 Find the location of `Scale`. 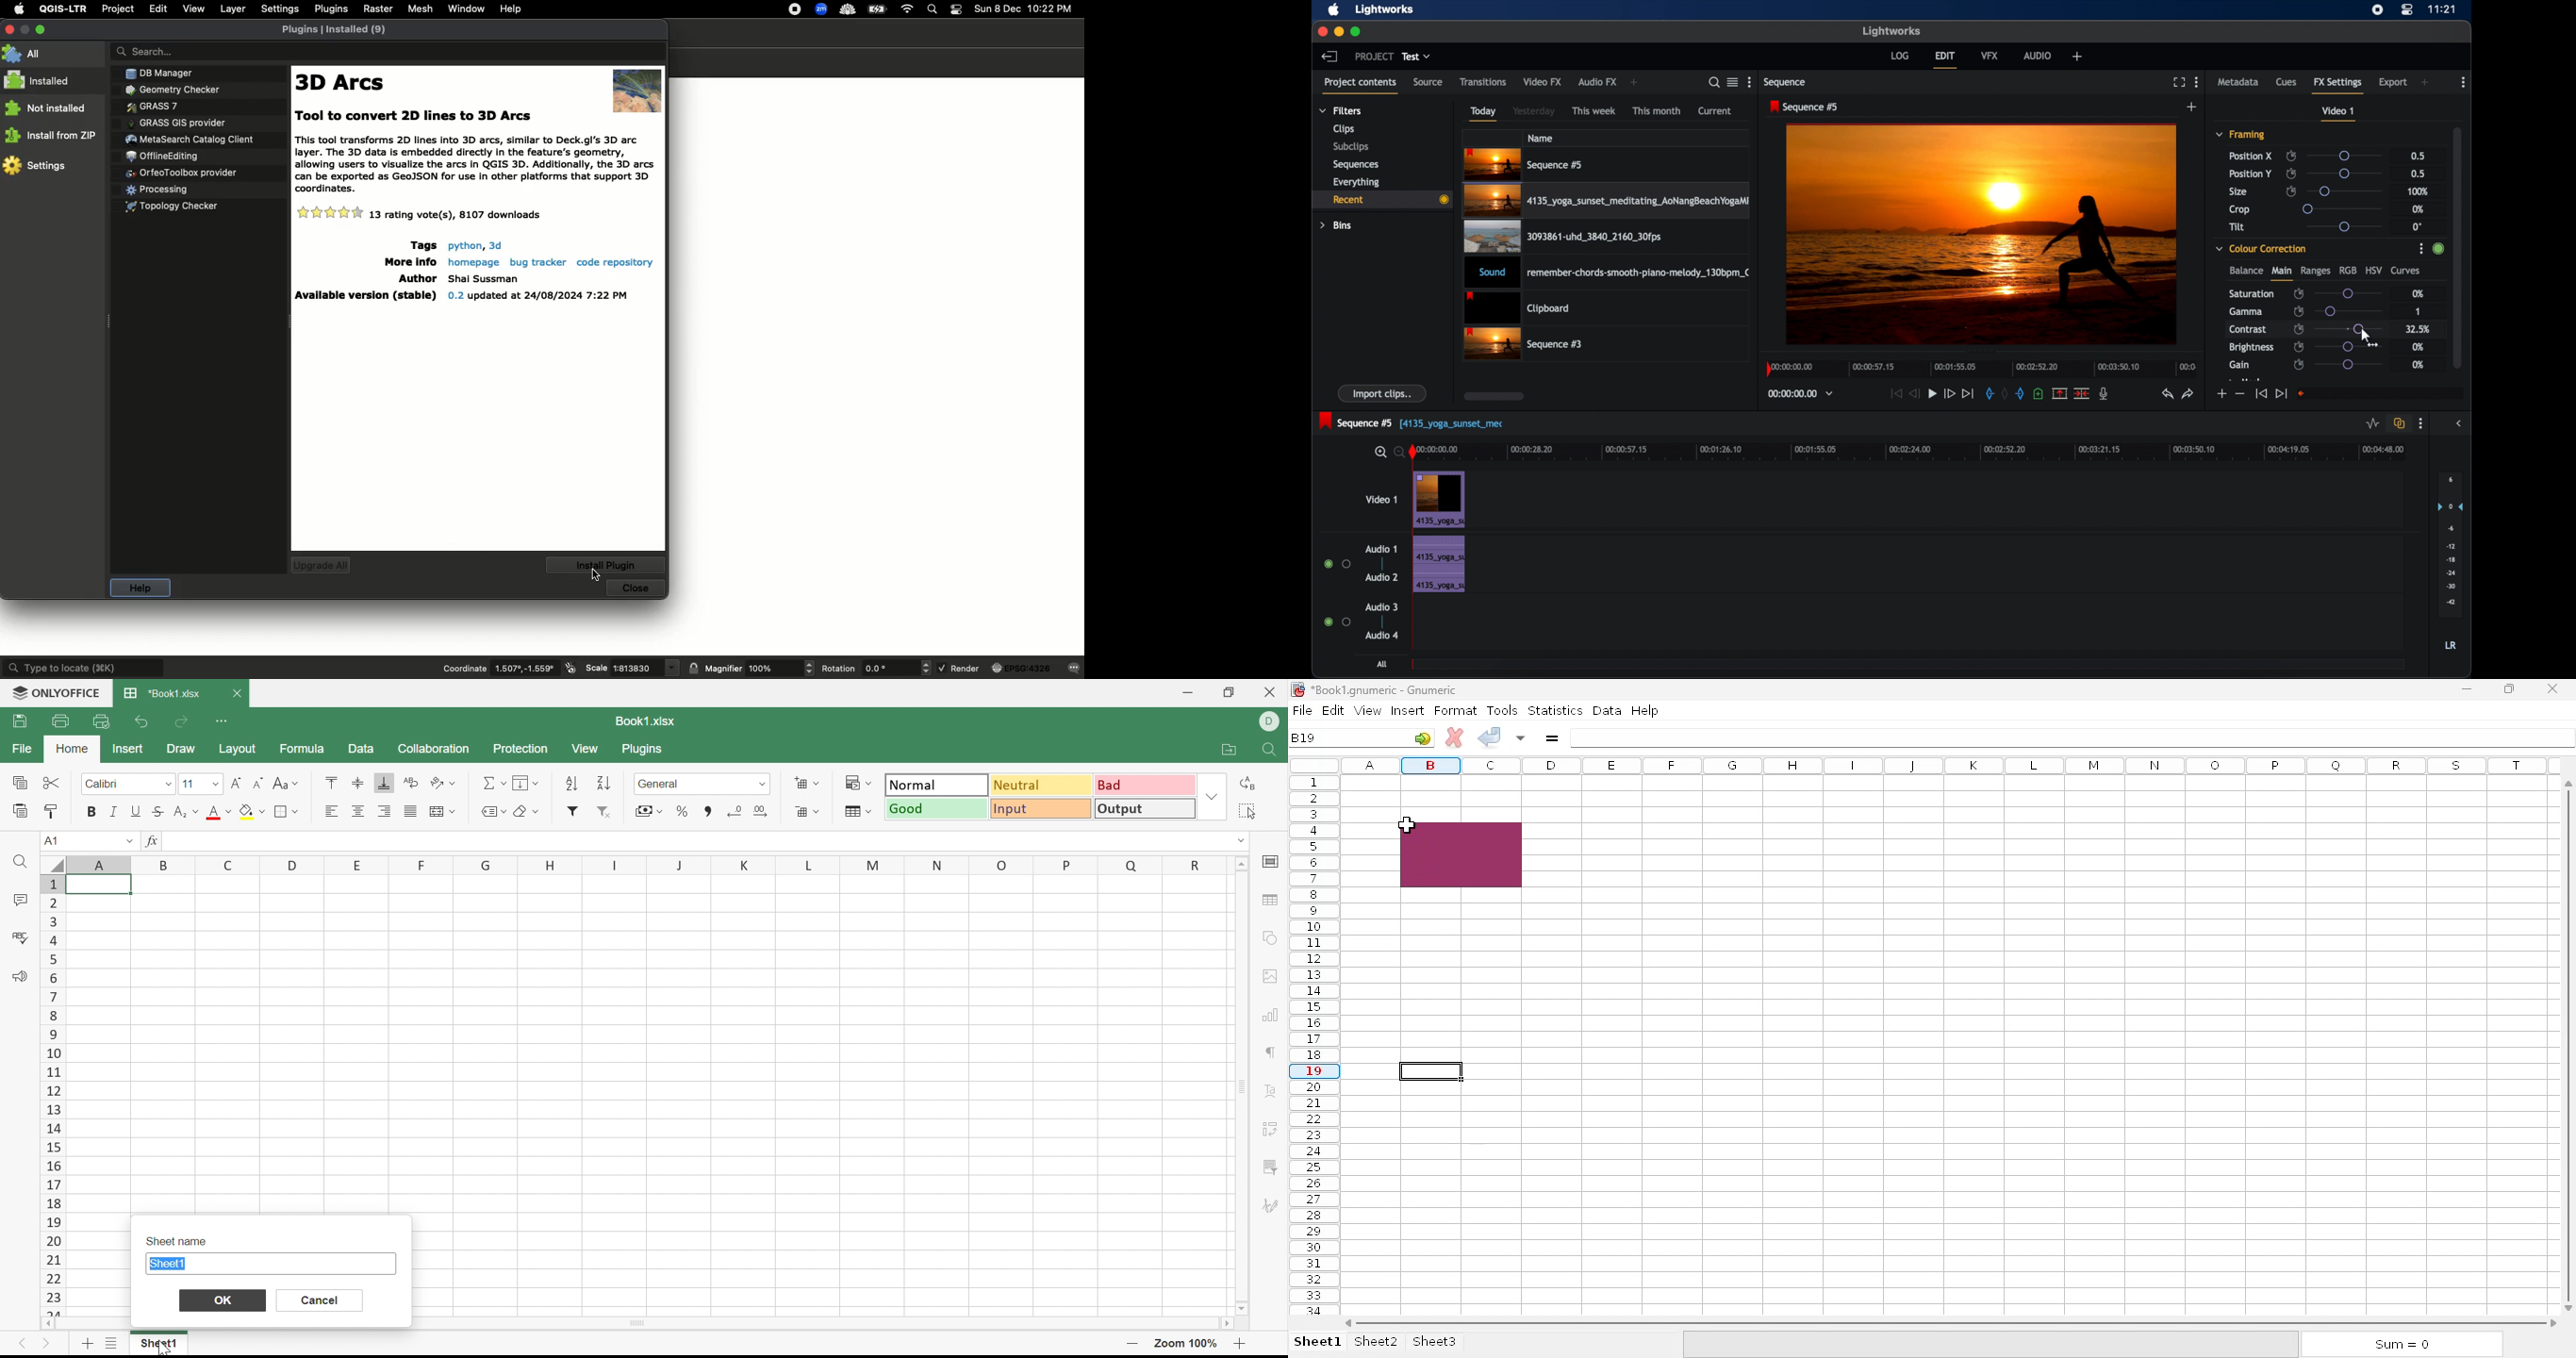

Scale is located at coordinates (646, 668).